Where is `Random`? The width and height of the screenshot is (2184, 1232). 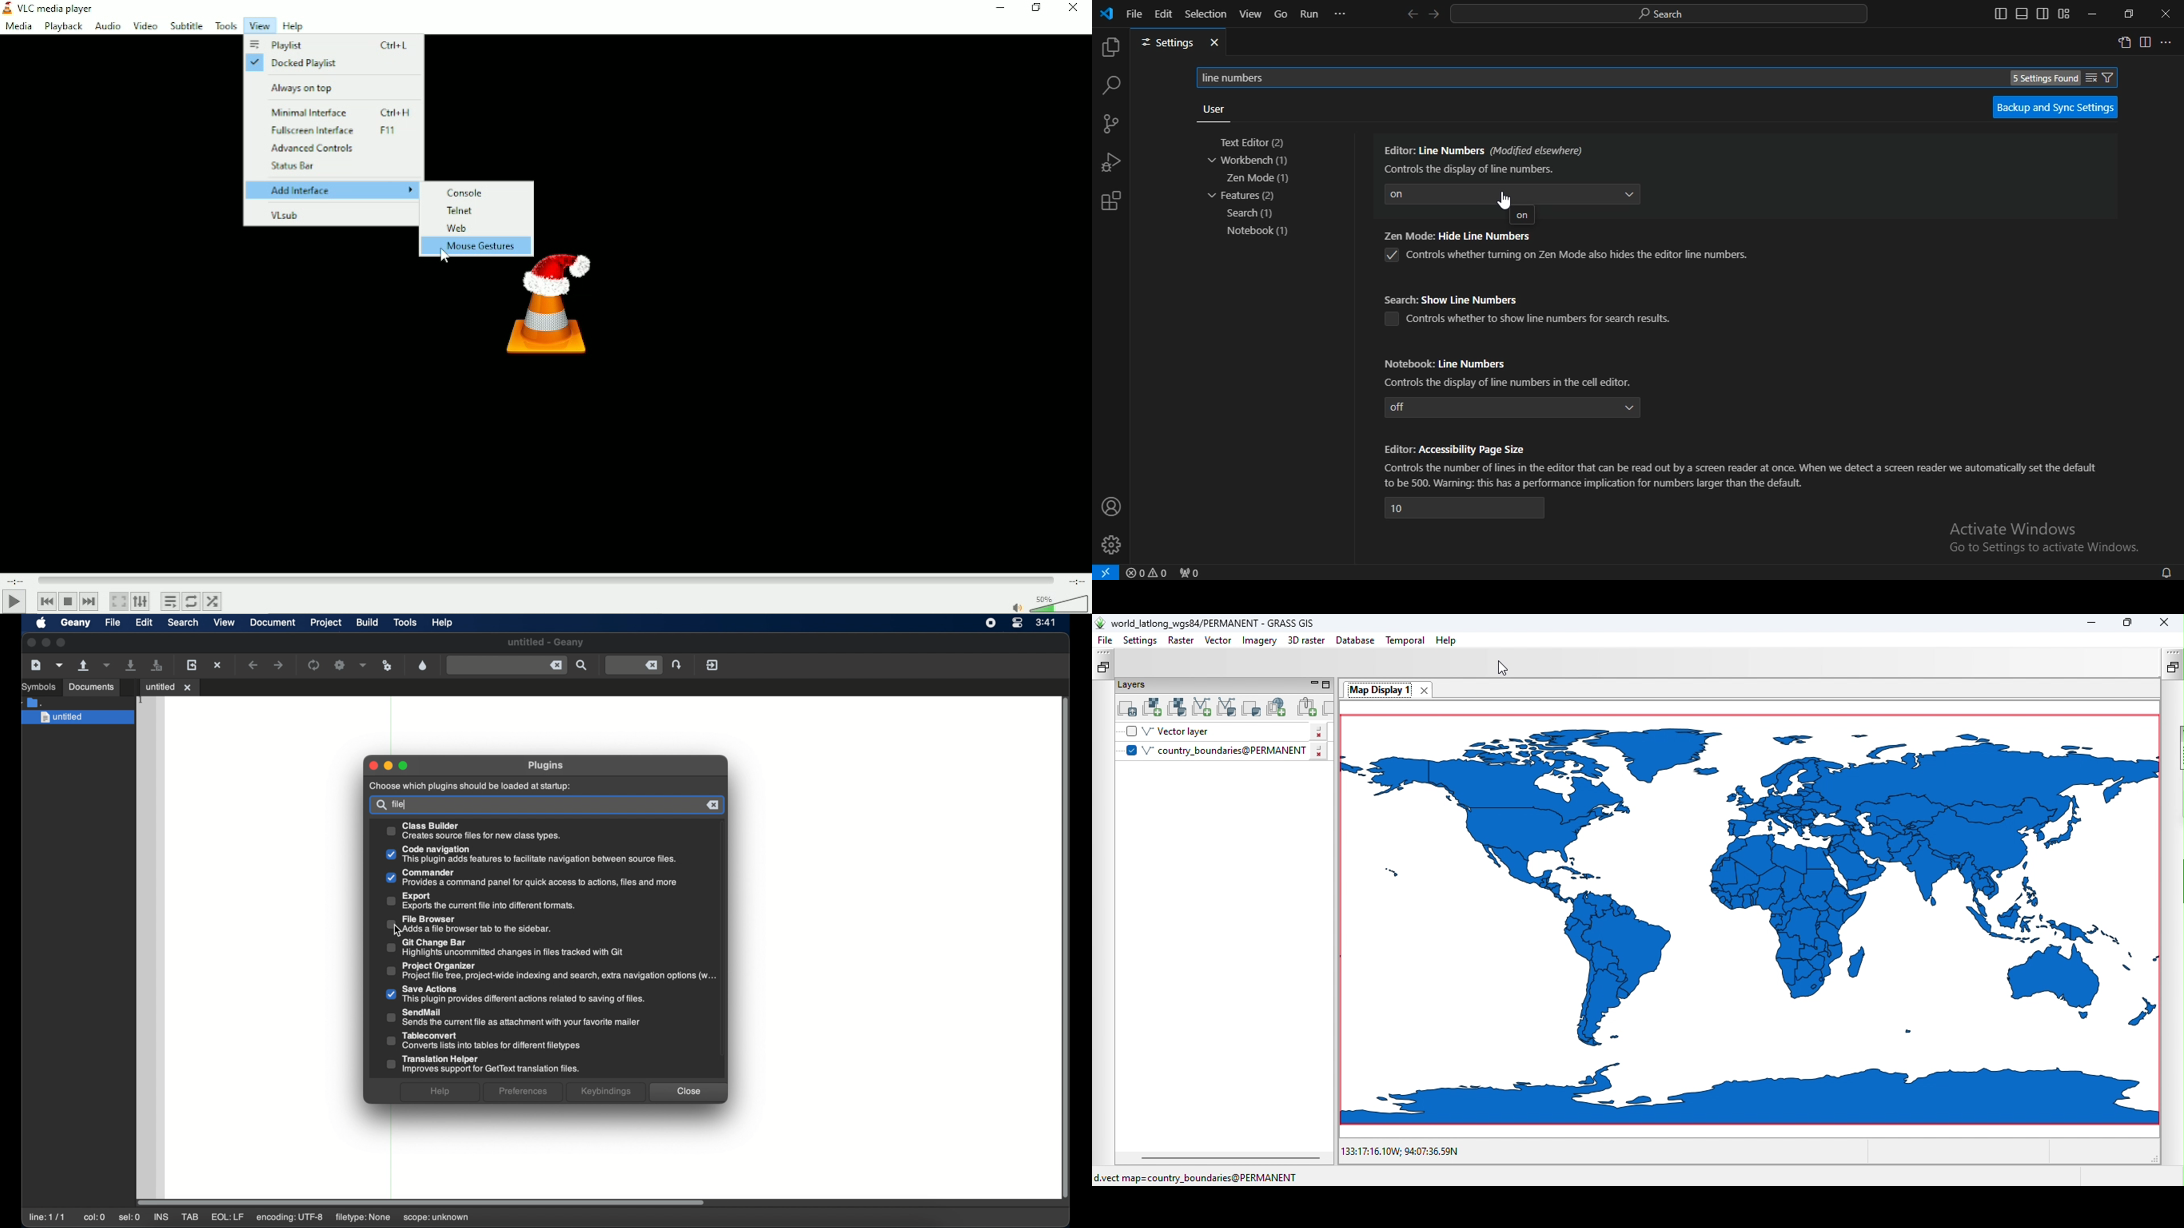 Random is located at coordinates (213, 601).